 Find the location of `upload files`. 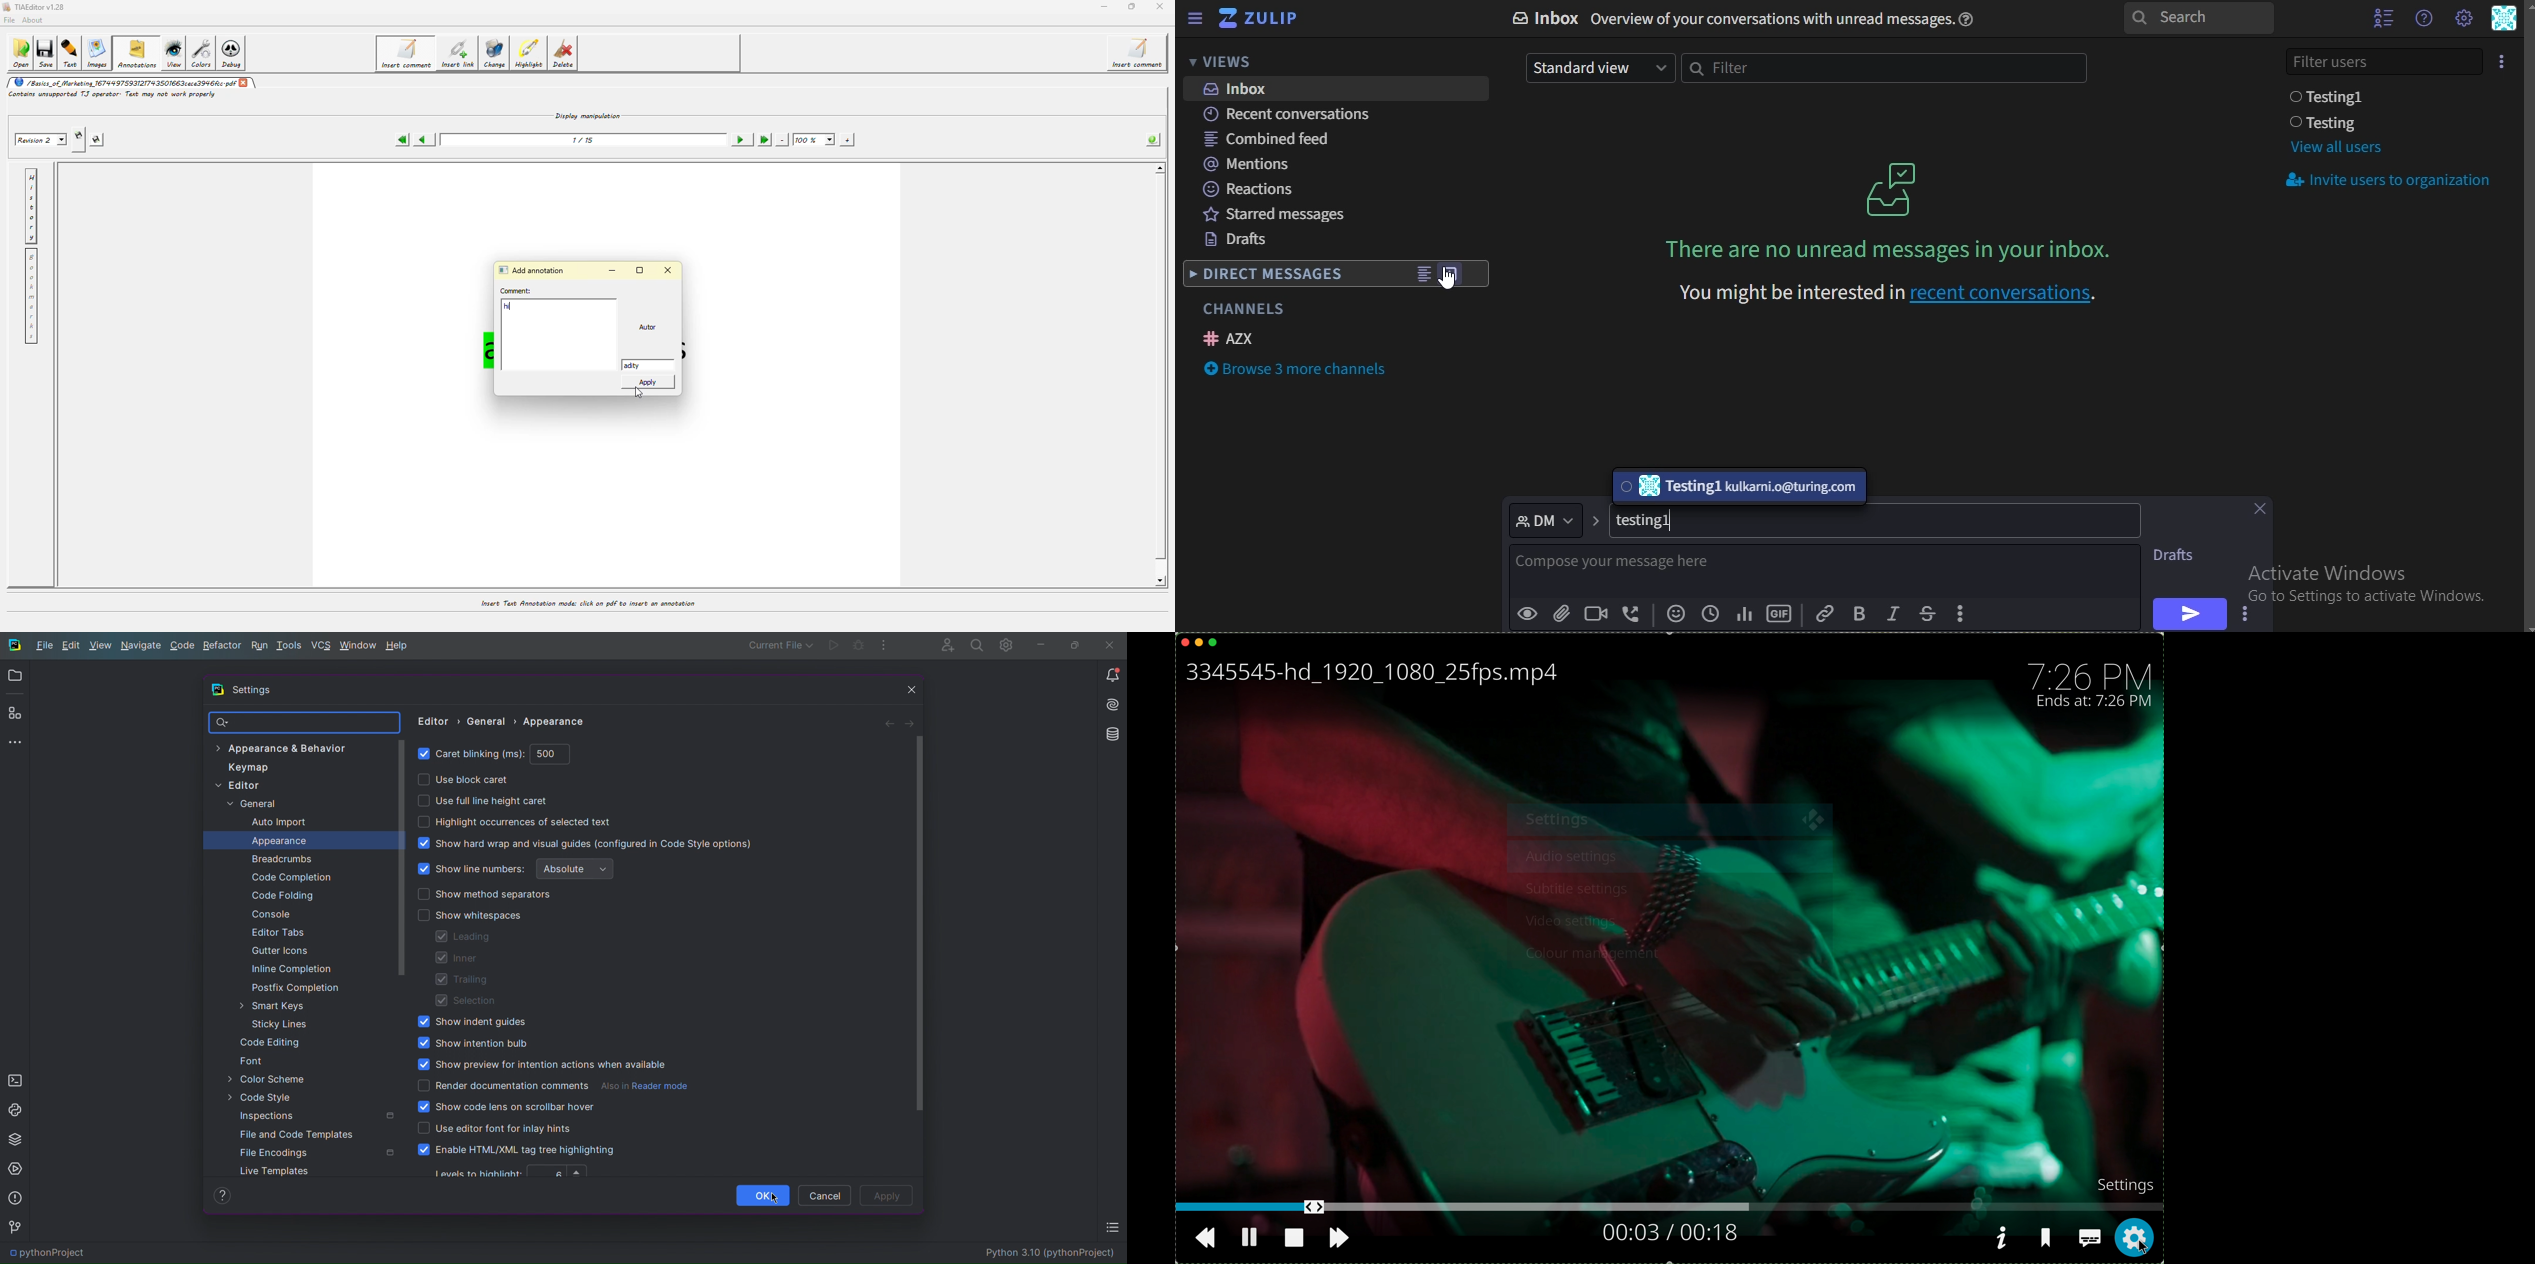

upload files is located at coordinates (1563, 615).